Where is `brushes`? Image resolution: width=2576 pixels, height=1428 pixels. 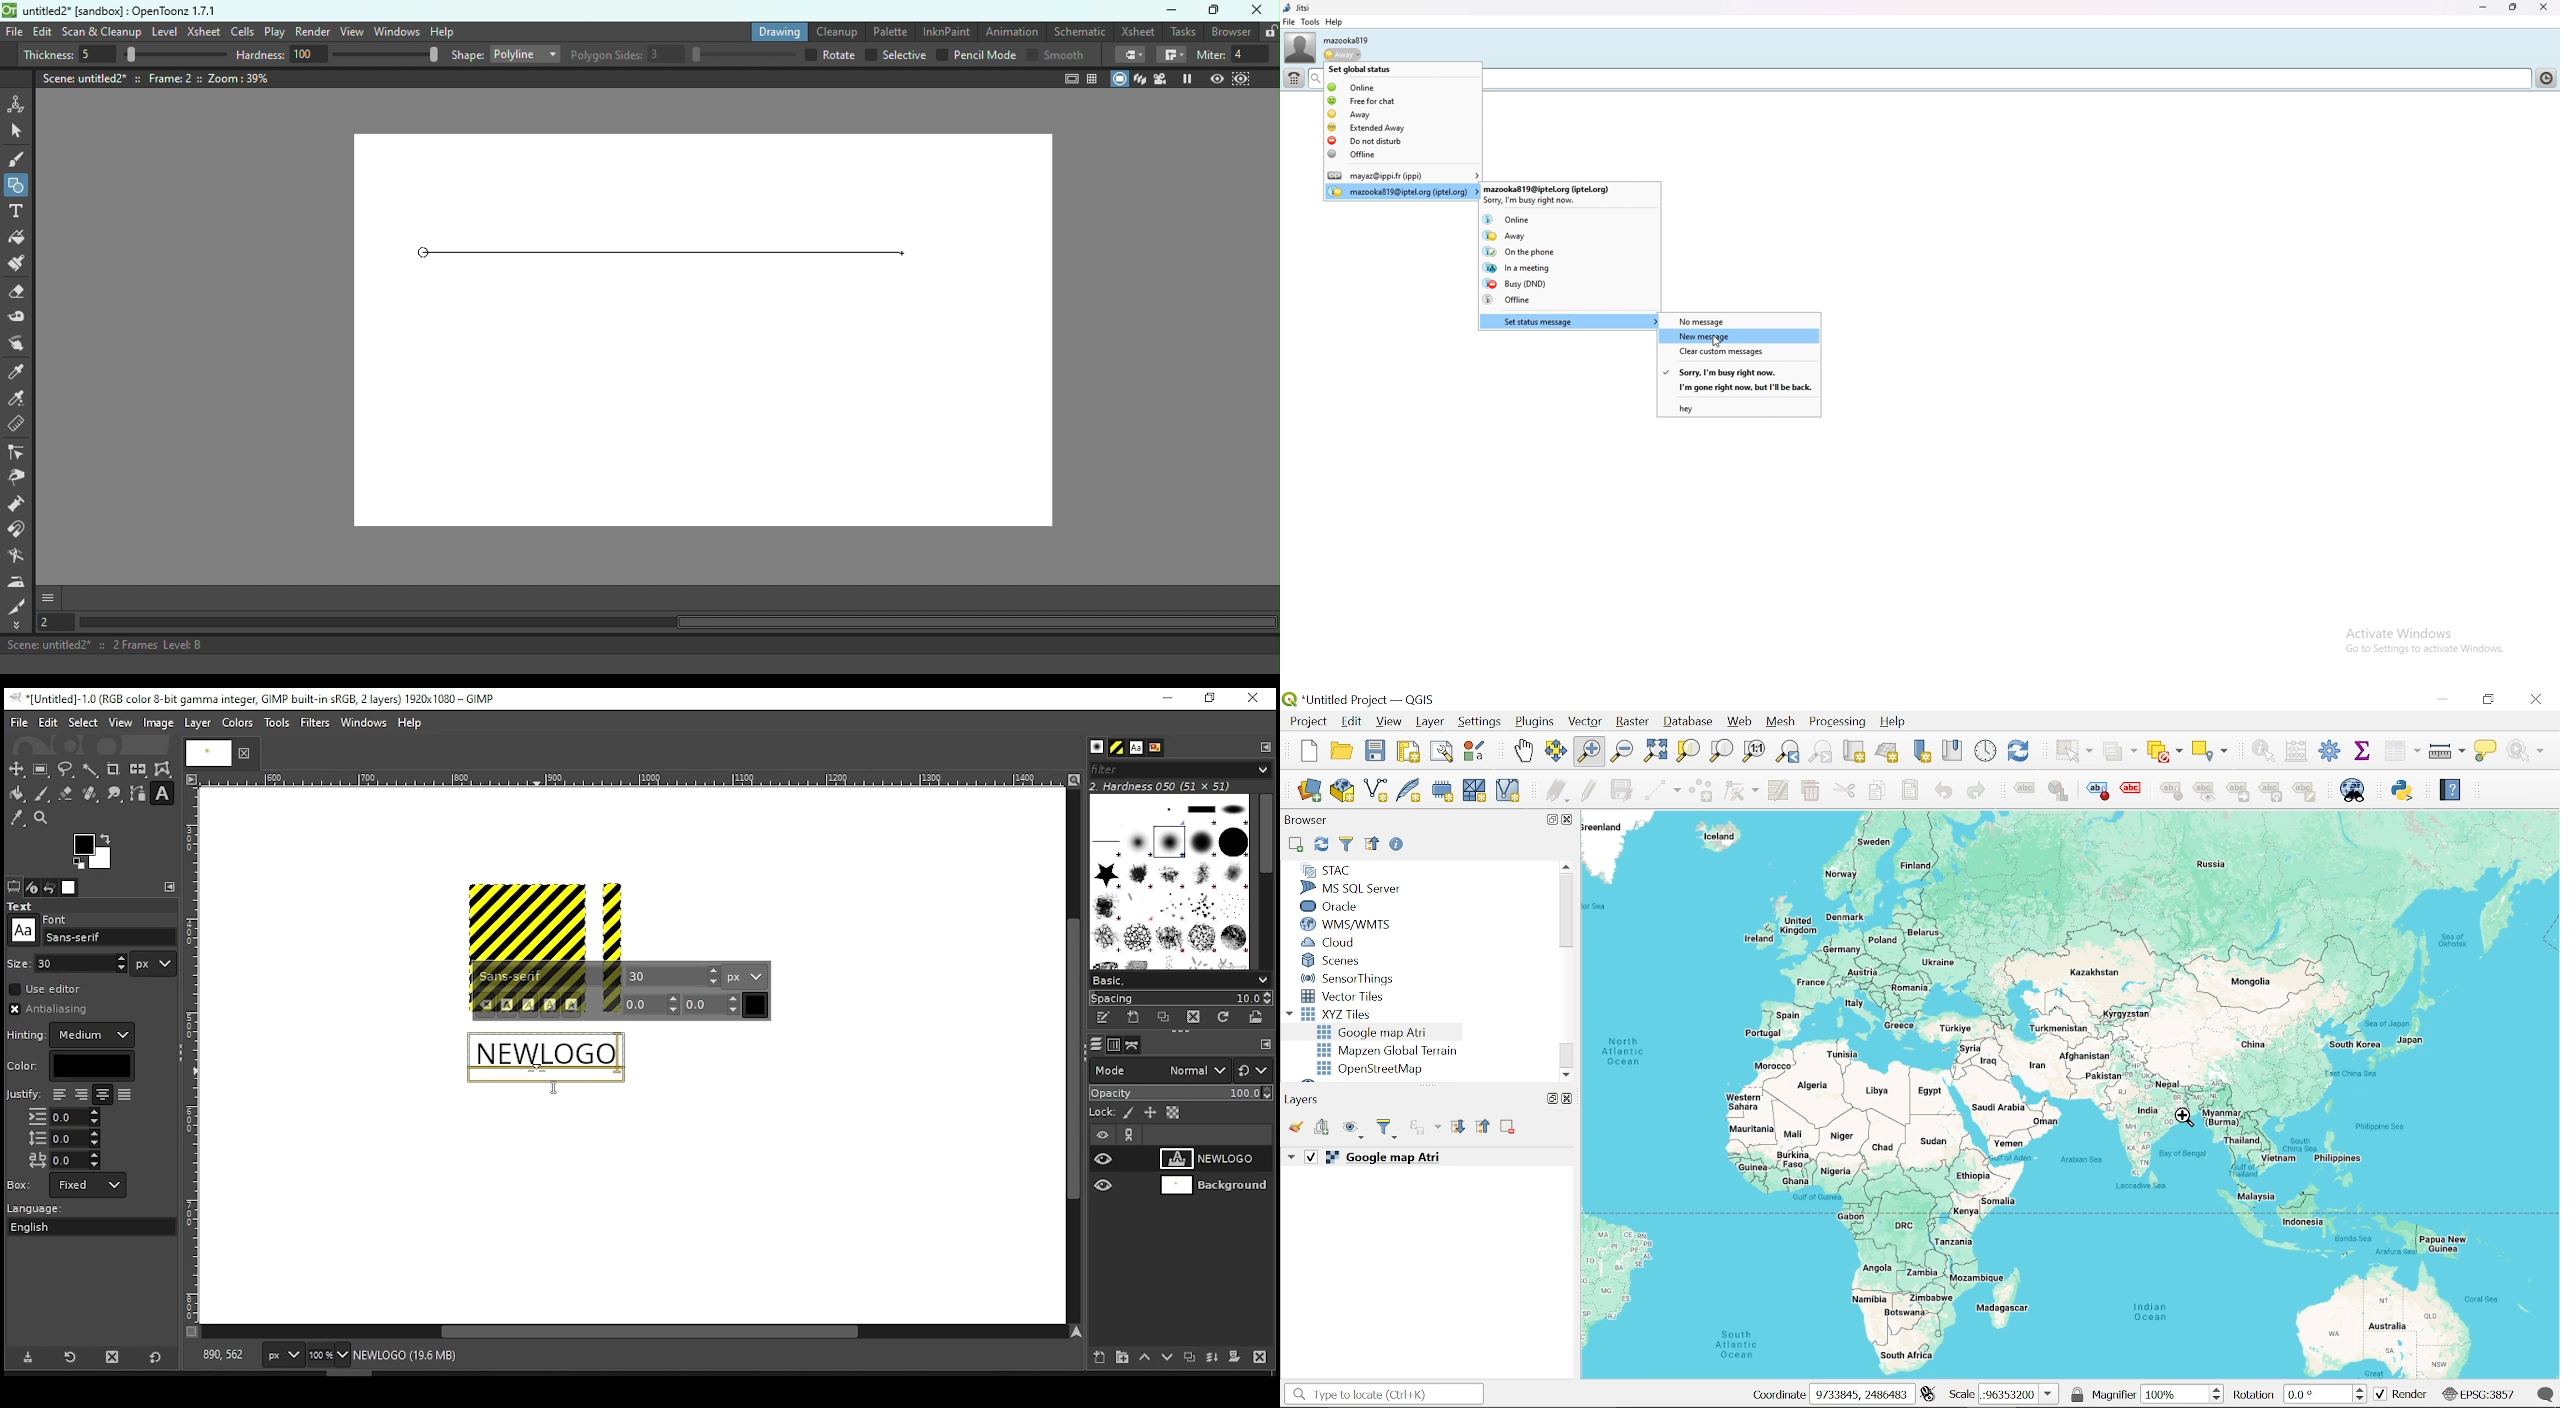
brushes is located at coordinates (1097, 748).